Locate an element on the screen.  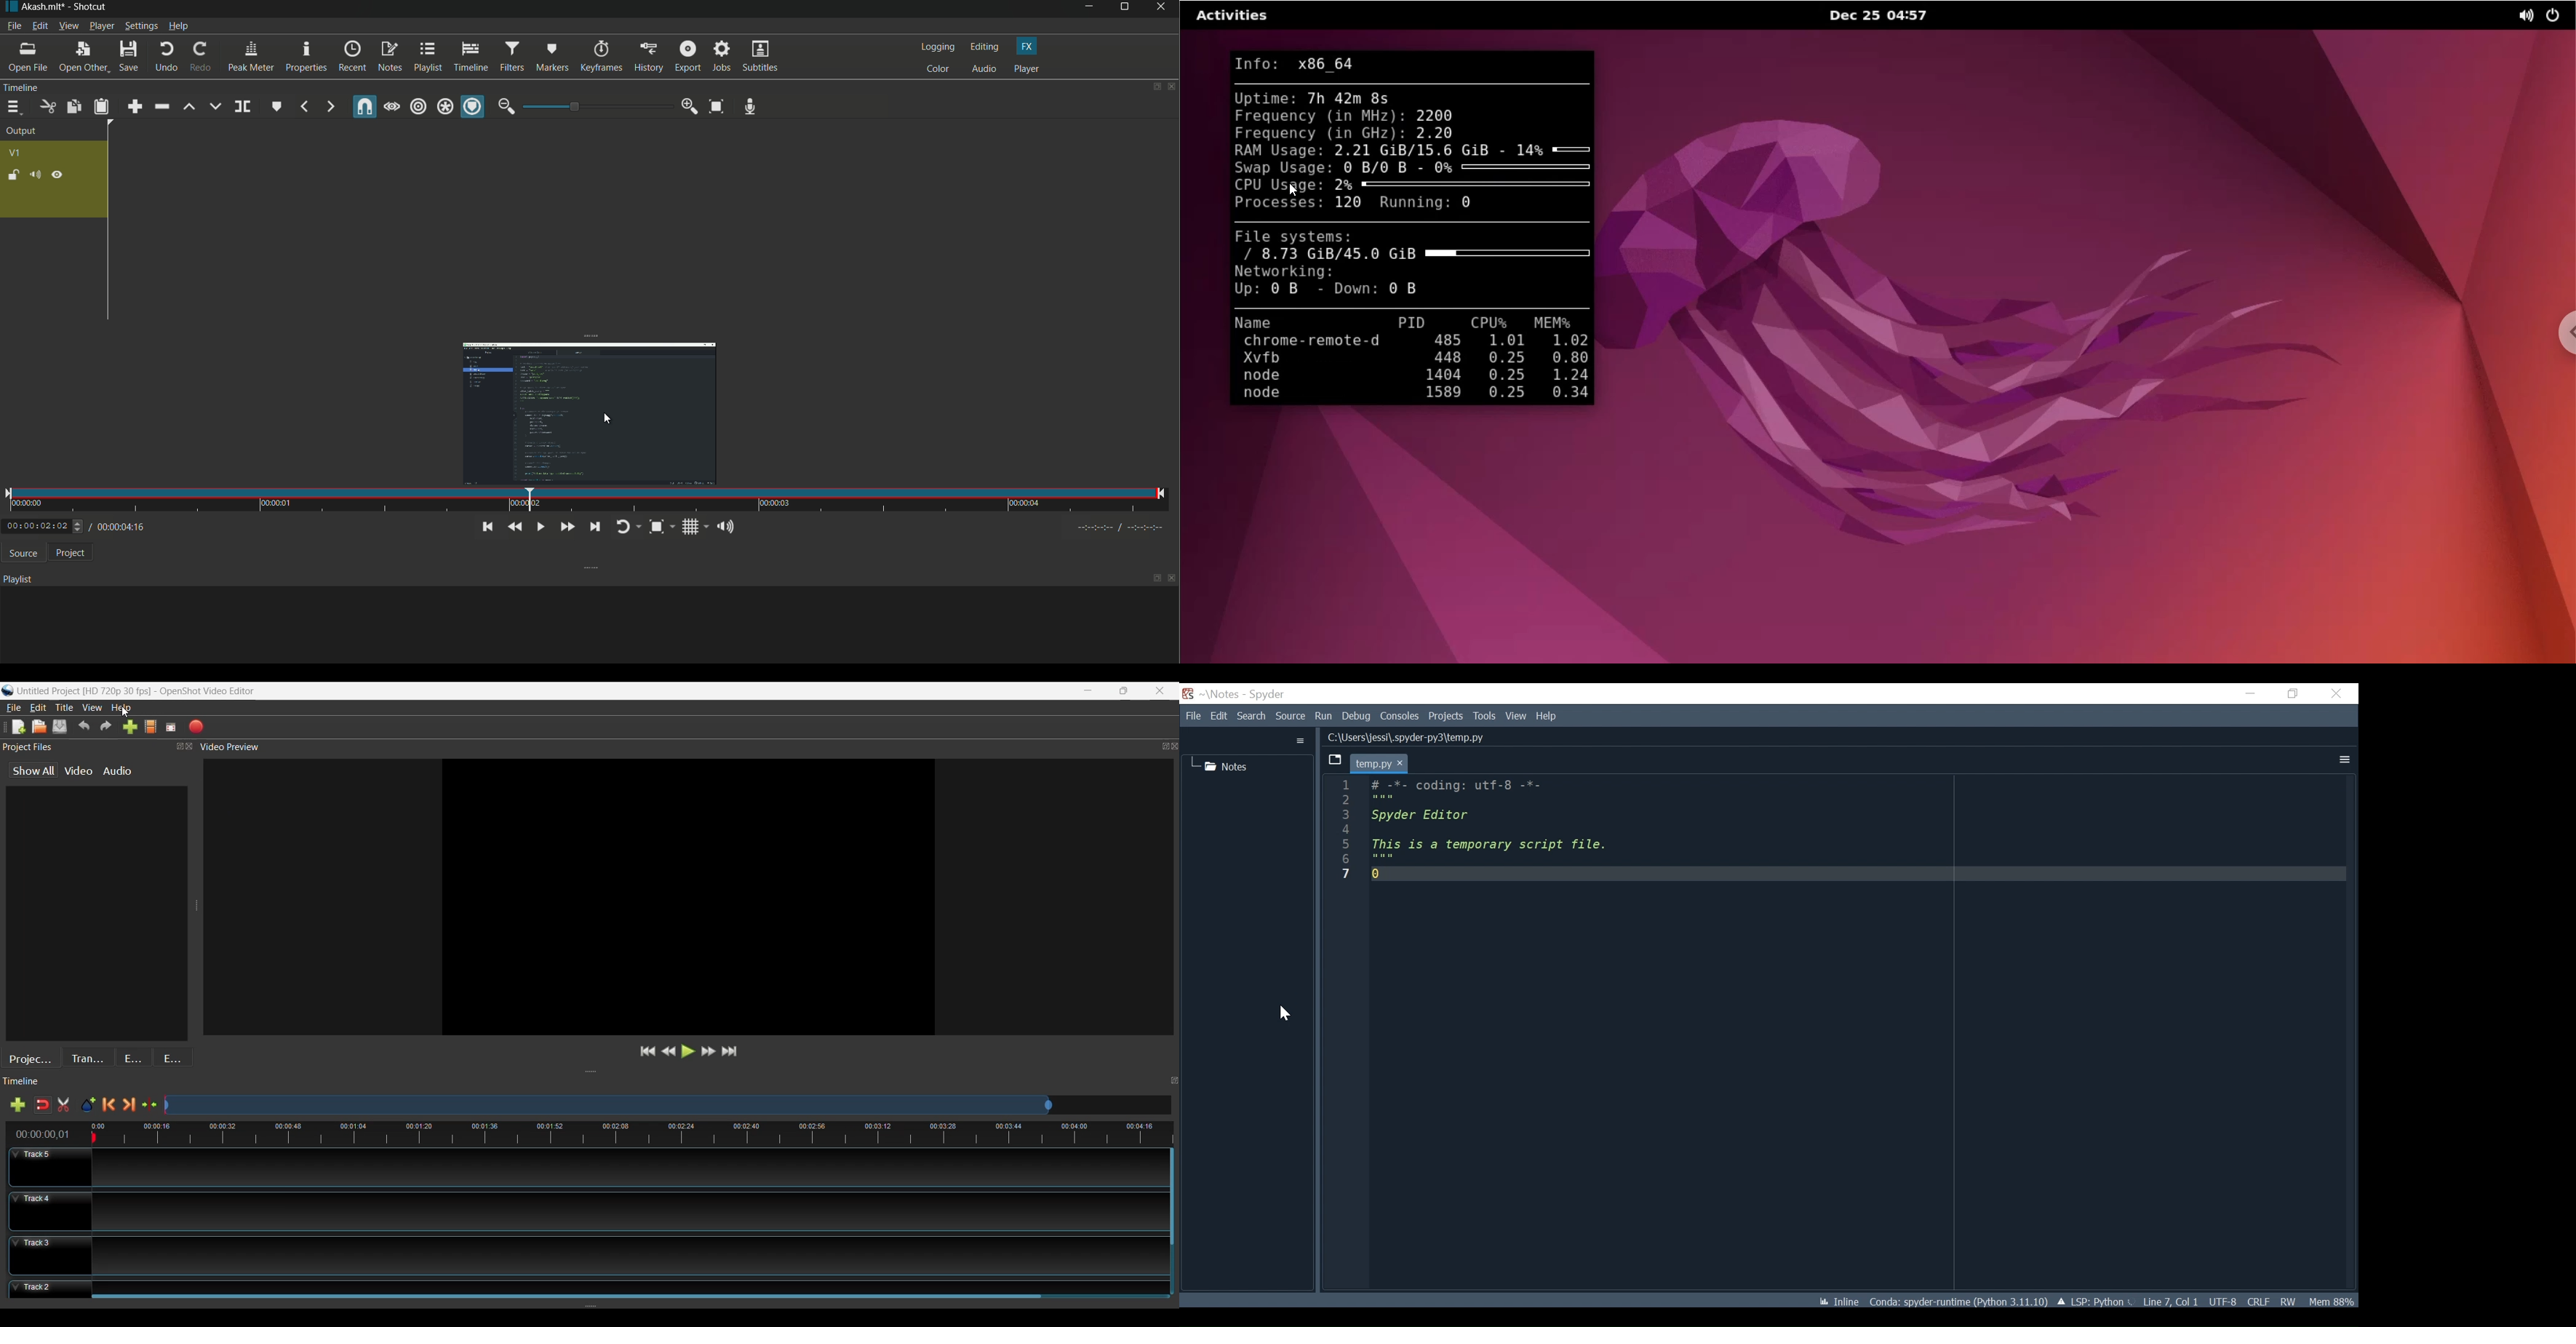
Marker is located at coordinates (88, 1105).